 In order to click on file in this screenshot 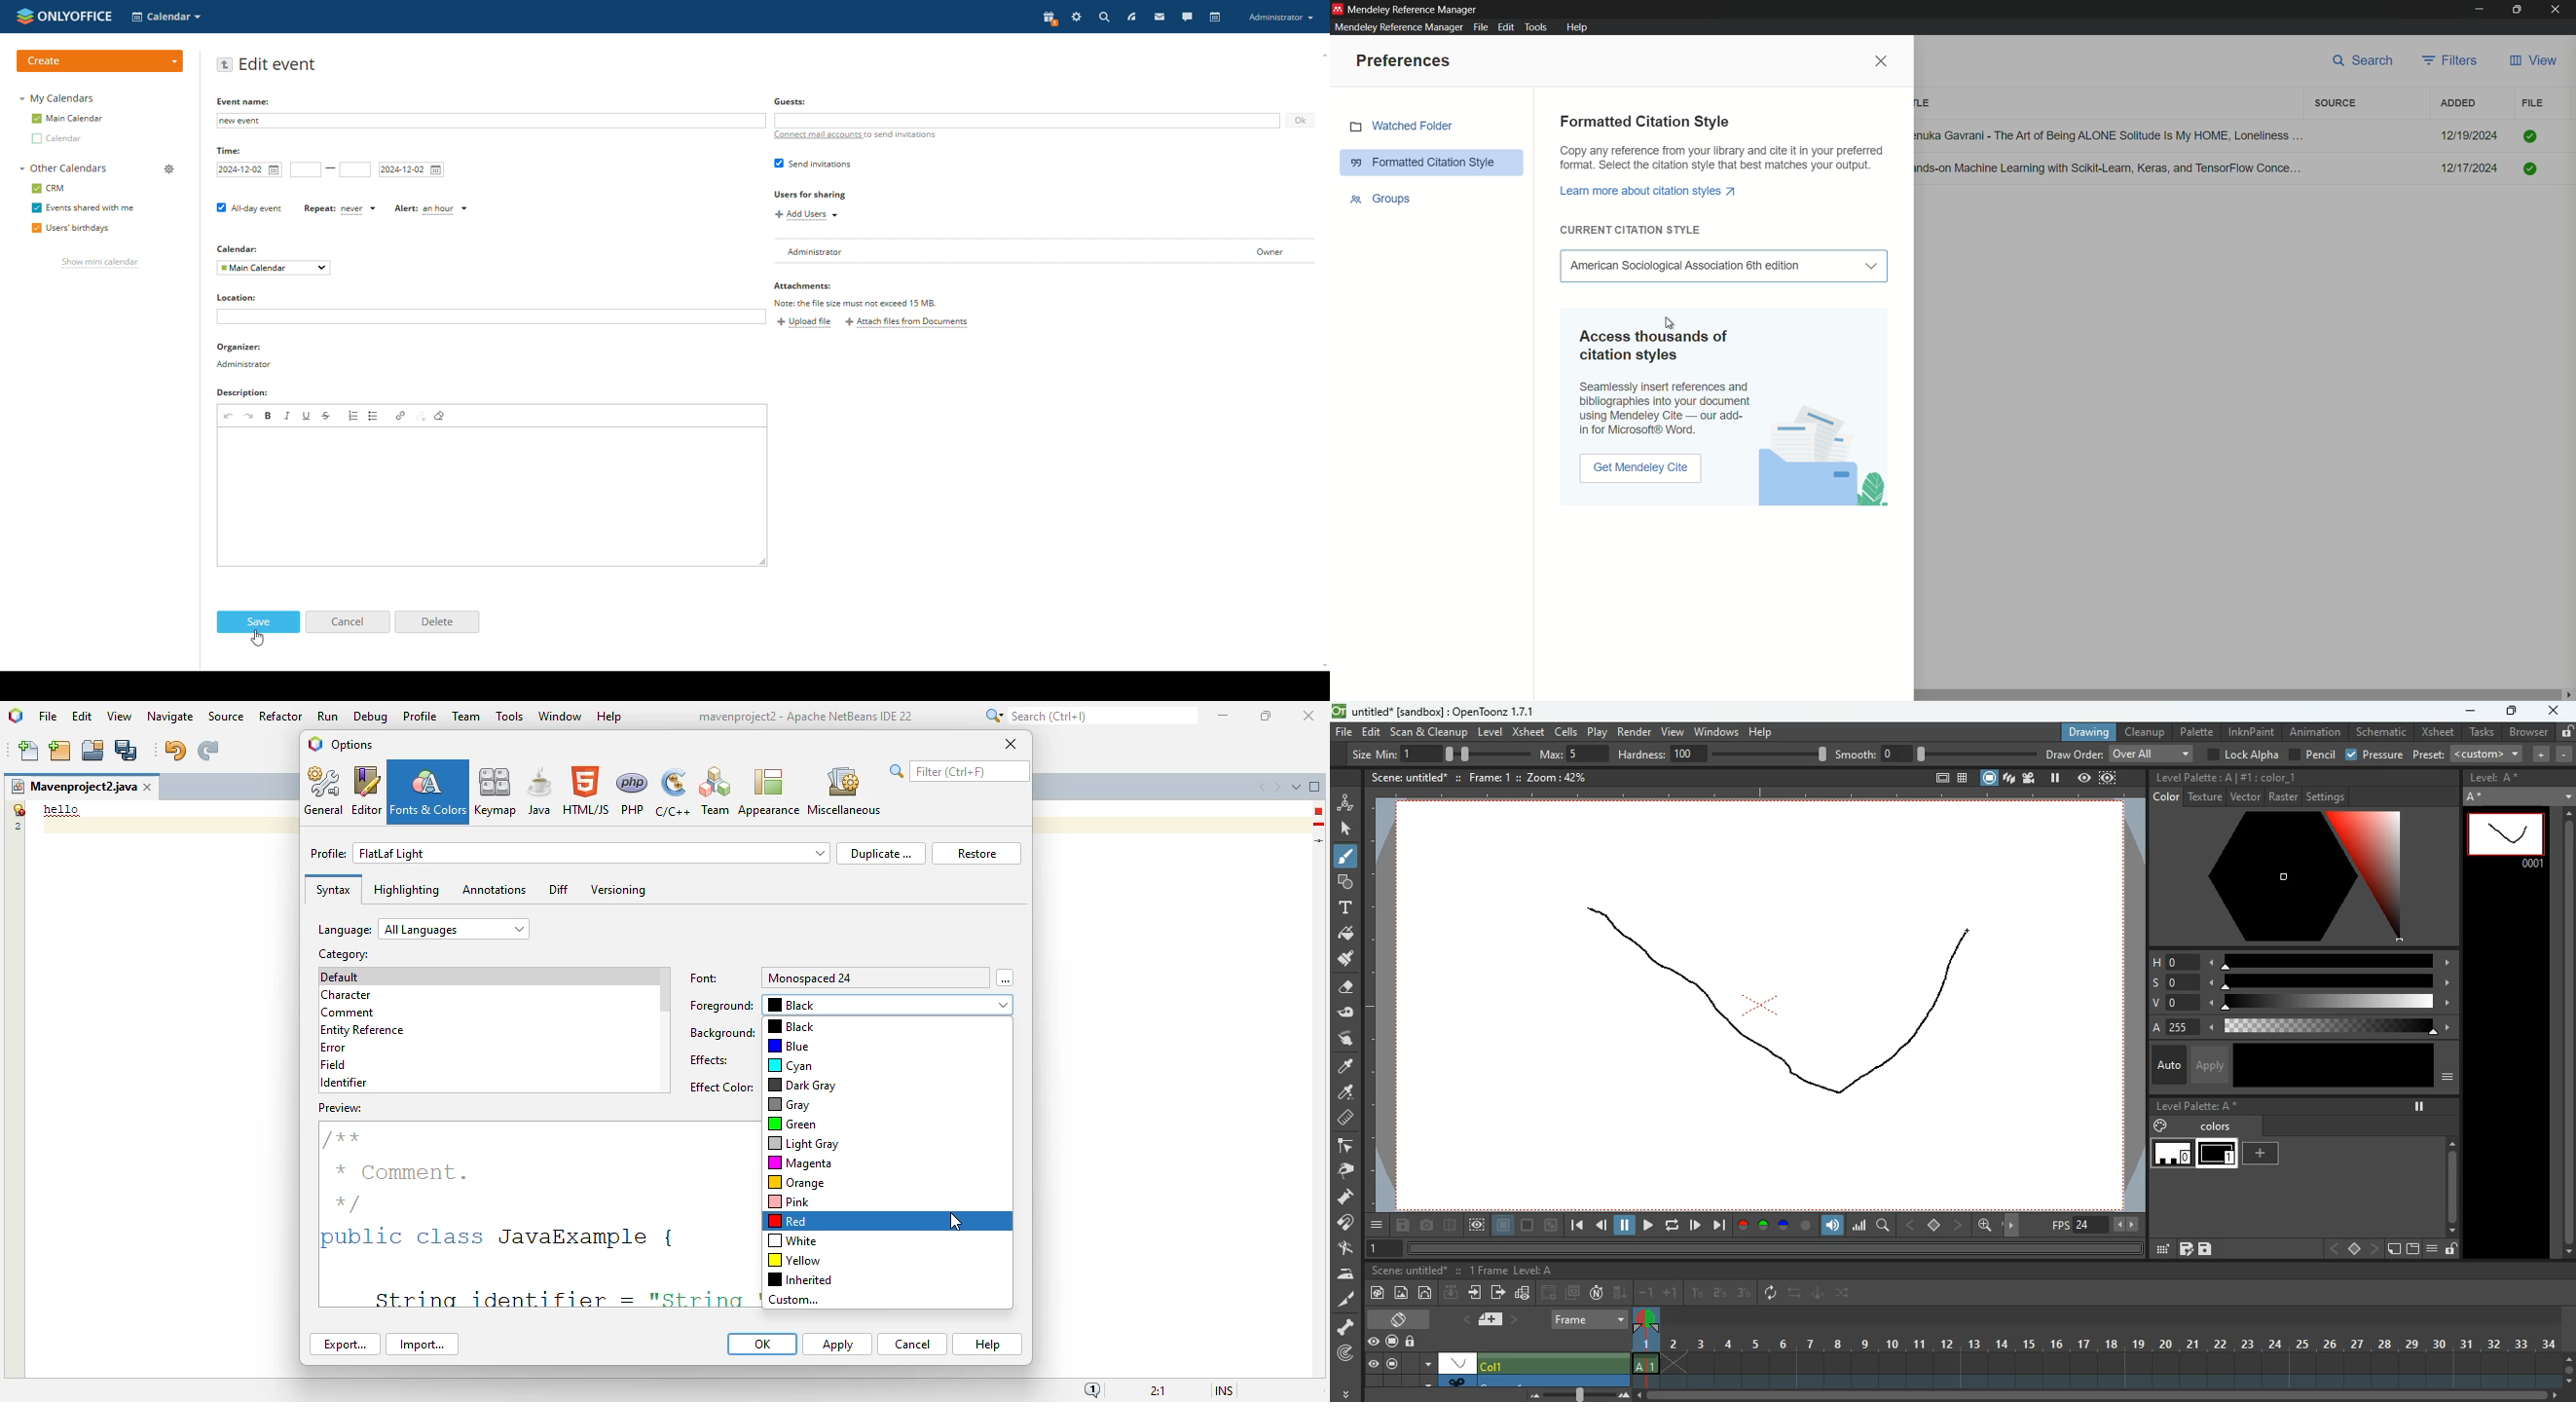, I will do `click(2533, 103)`.